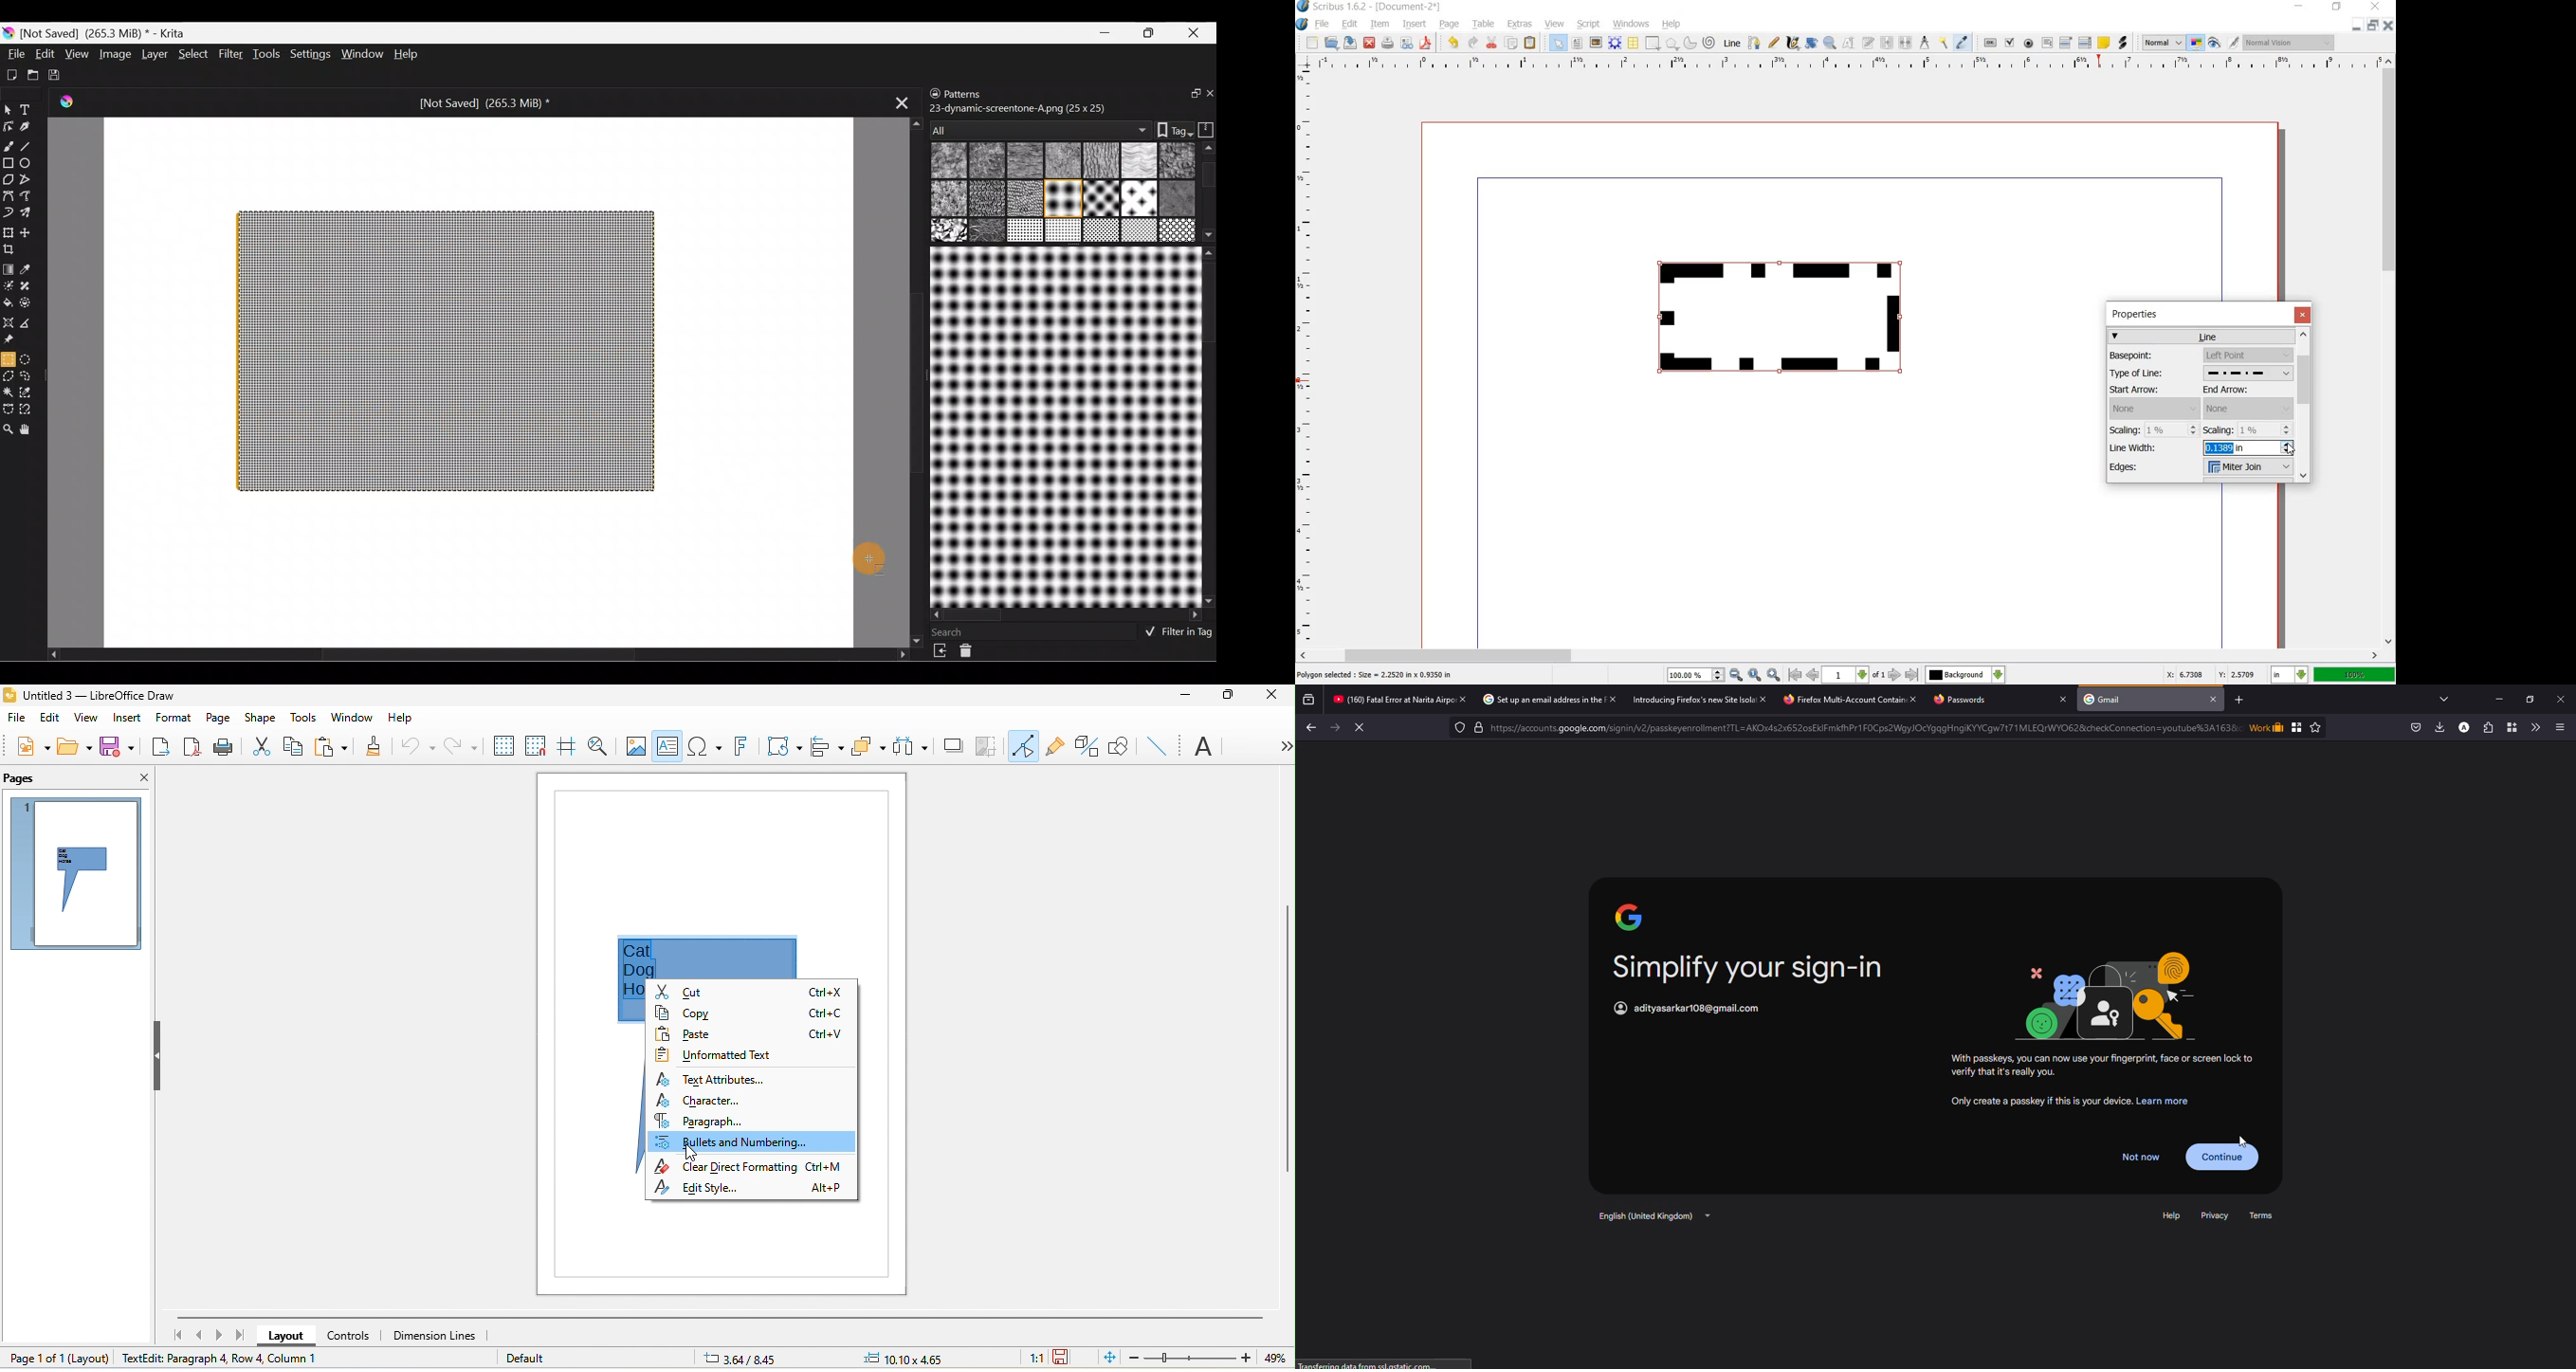 The image size is (2576, 1372). I want to click on Edit, so click(45, 53).